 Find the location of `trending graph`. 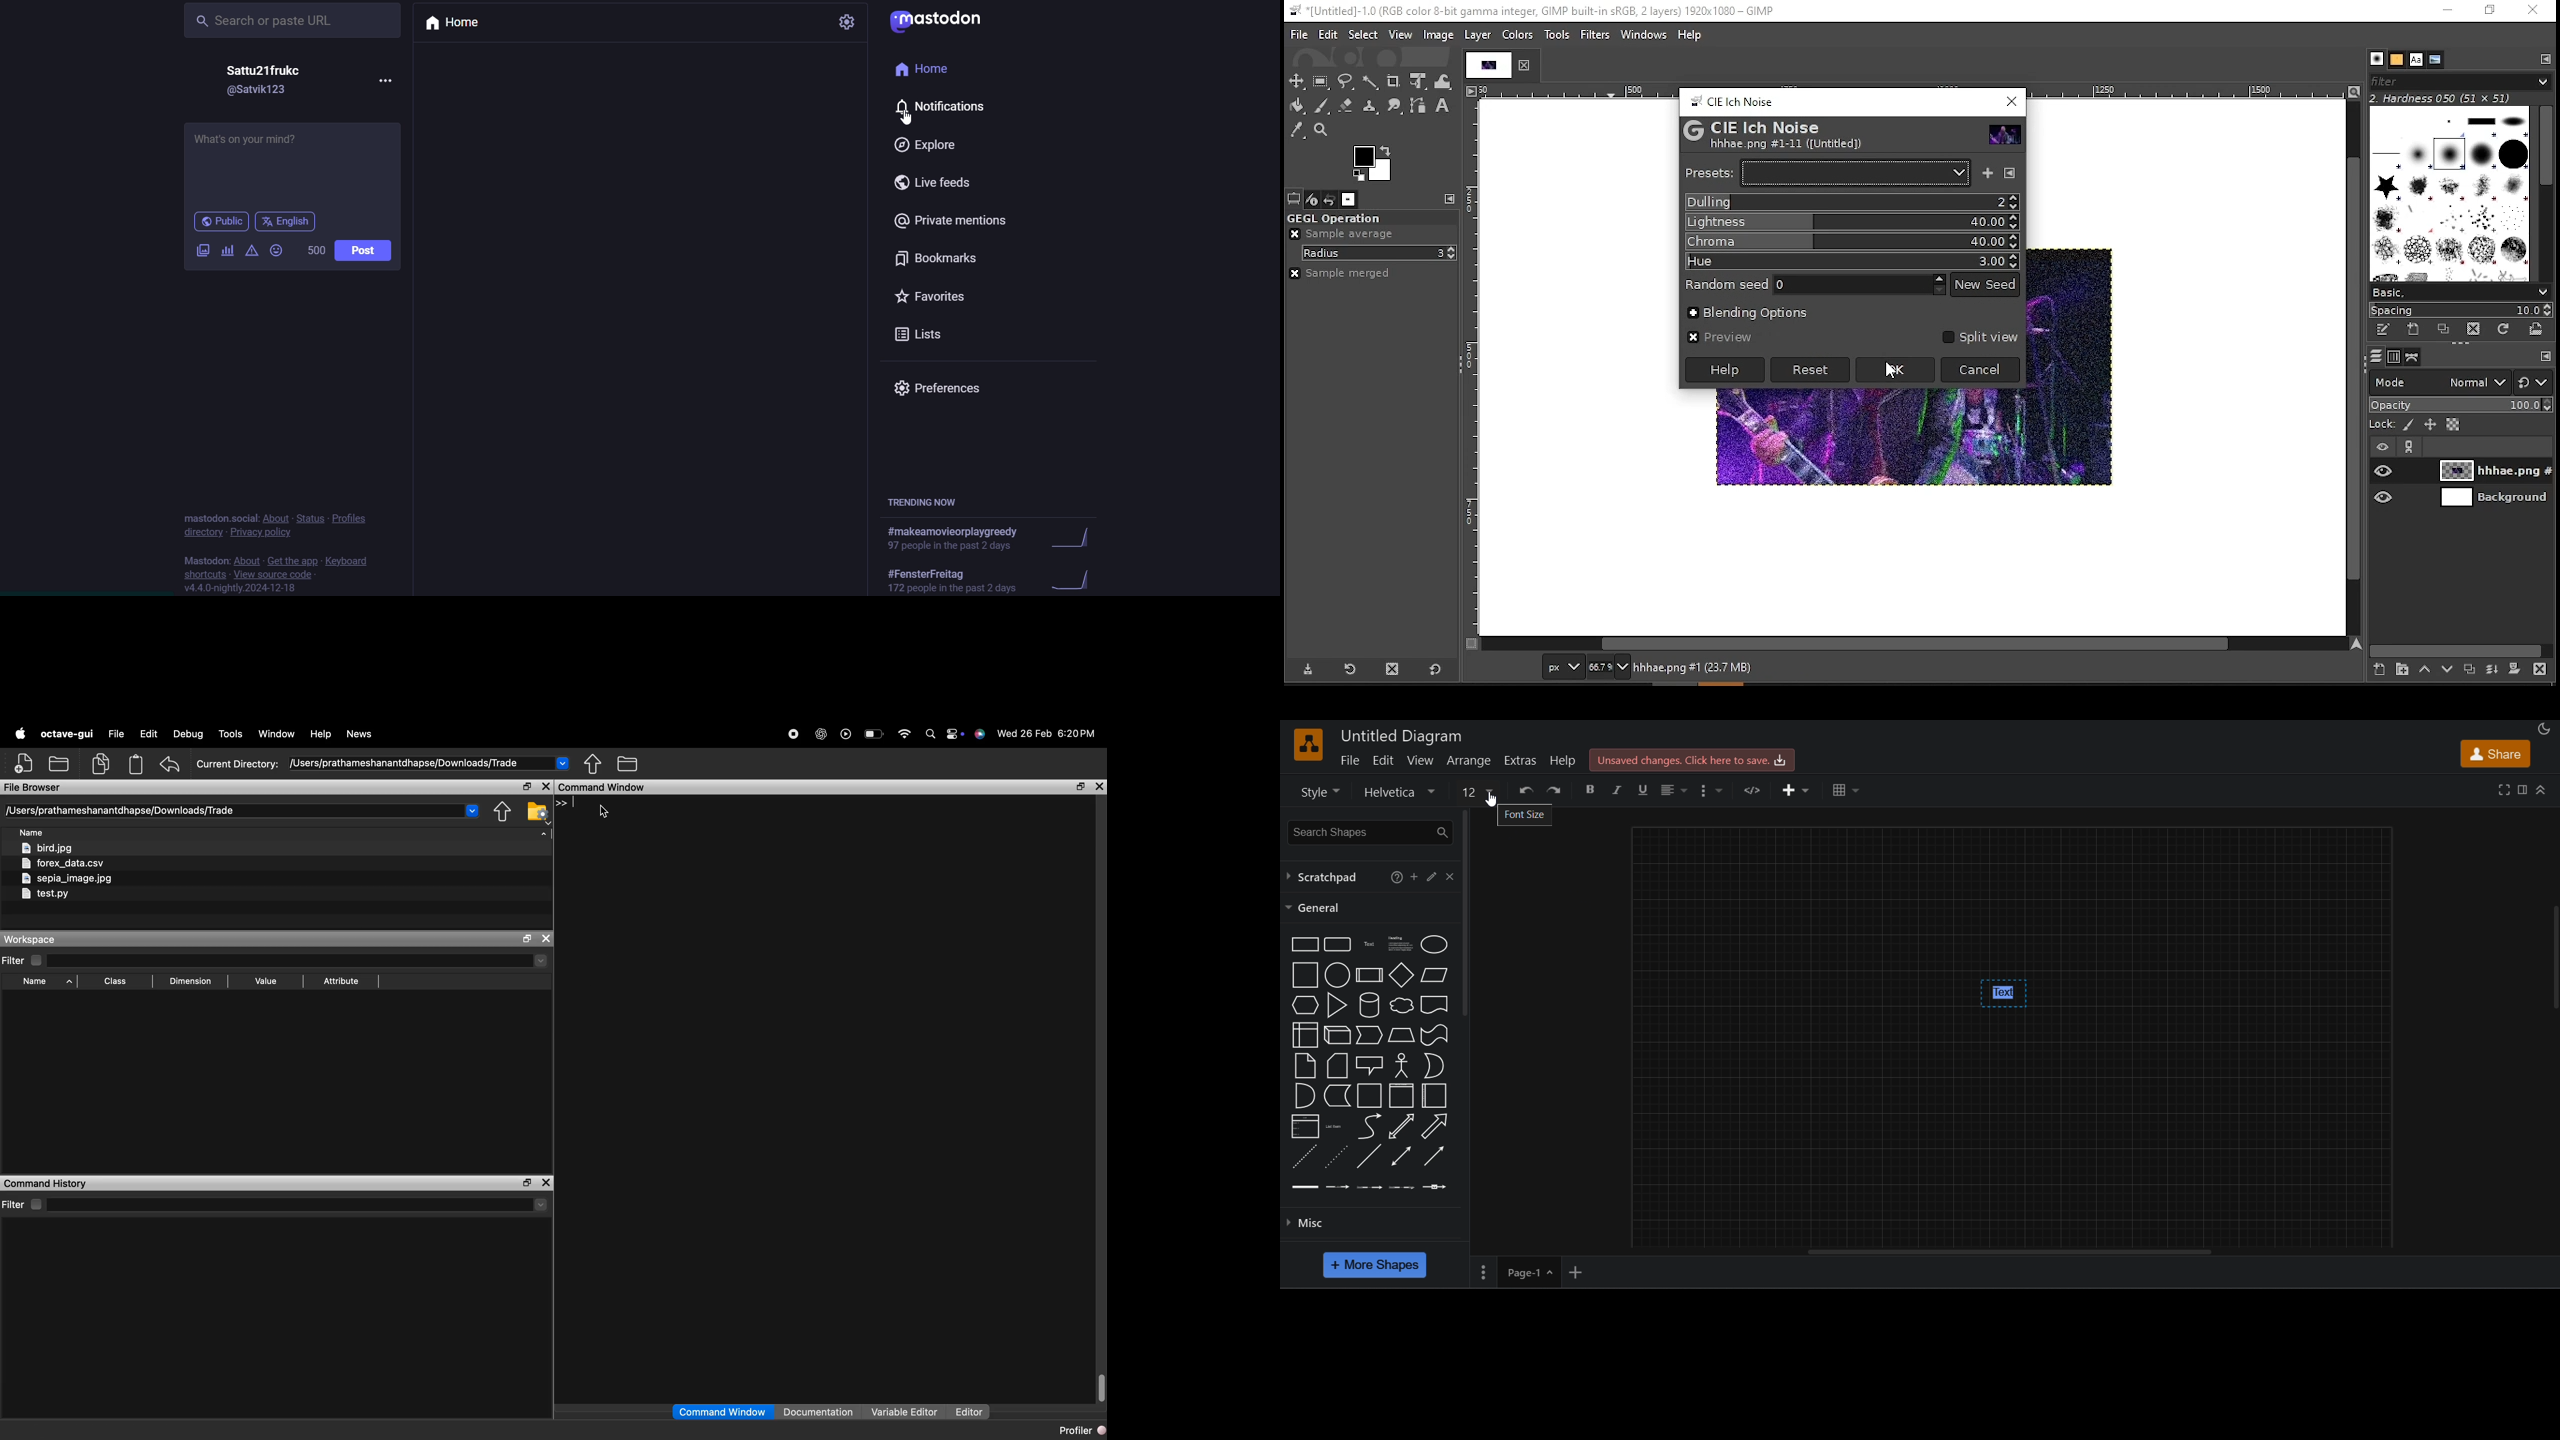

trending graph is located at coordinates (1070, 581).